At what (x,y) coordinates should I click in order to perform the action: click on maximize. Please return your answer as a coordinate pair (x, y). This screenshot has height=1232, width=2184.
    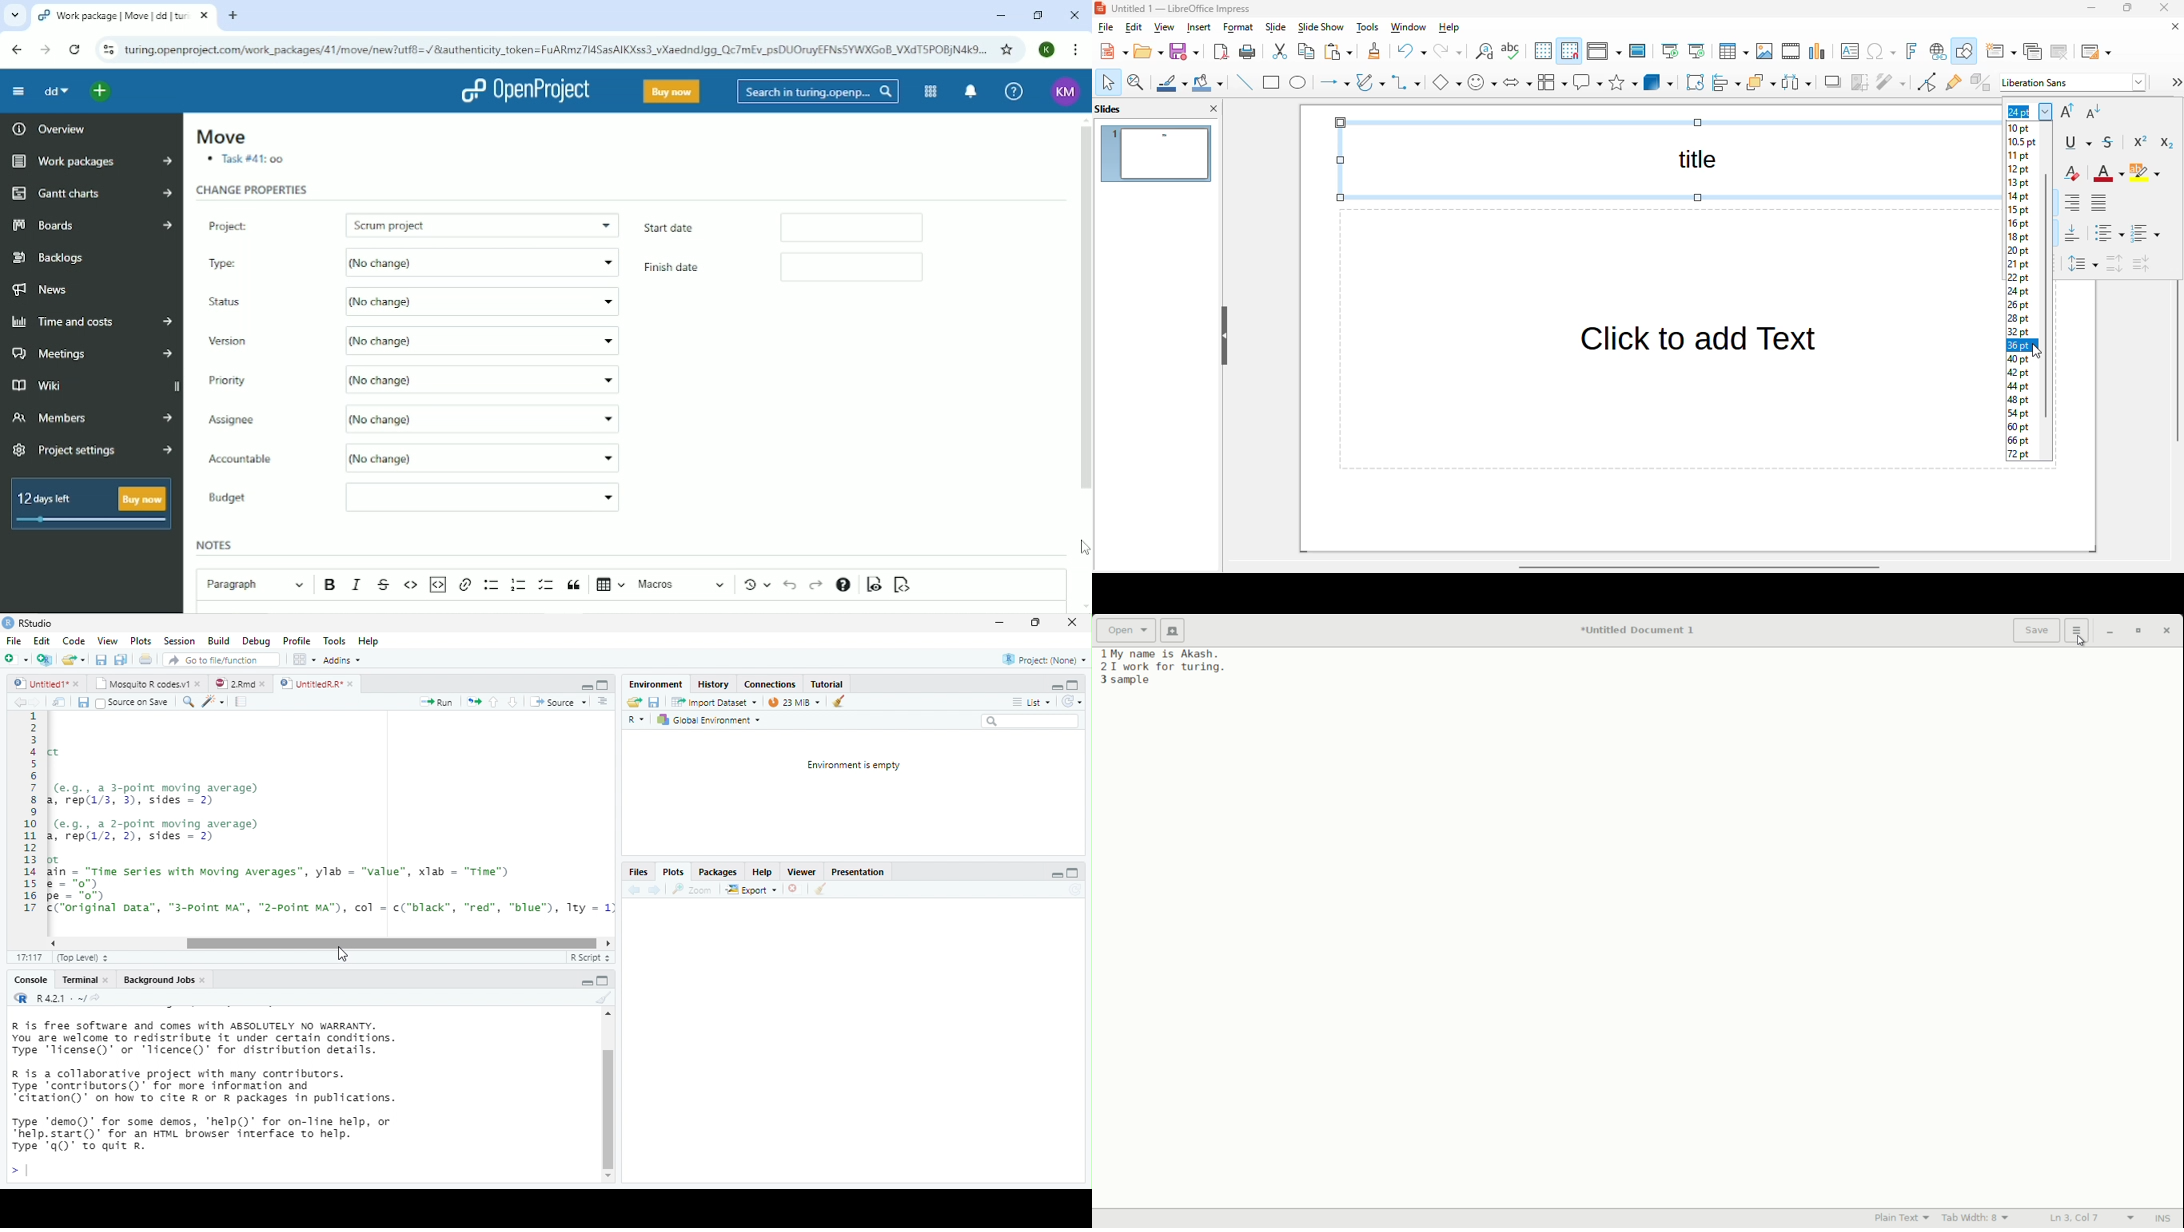
    Looking at the image, I should click on (603, 685).